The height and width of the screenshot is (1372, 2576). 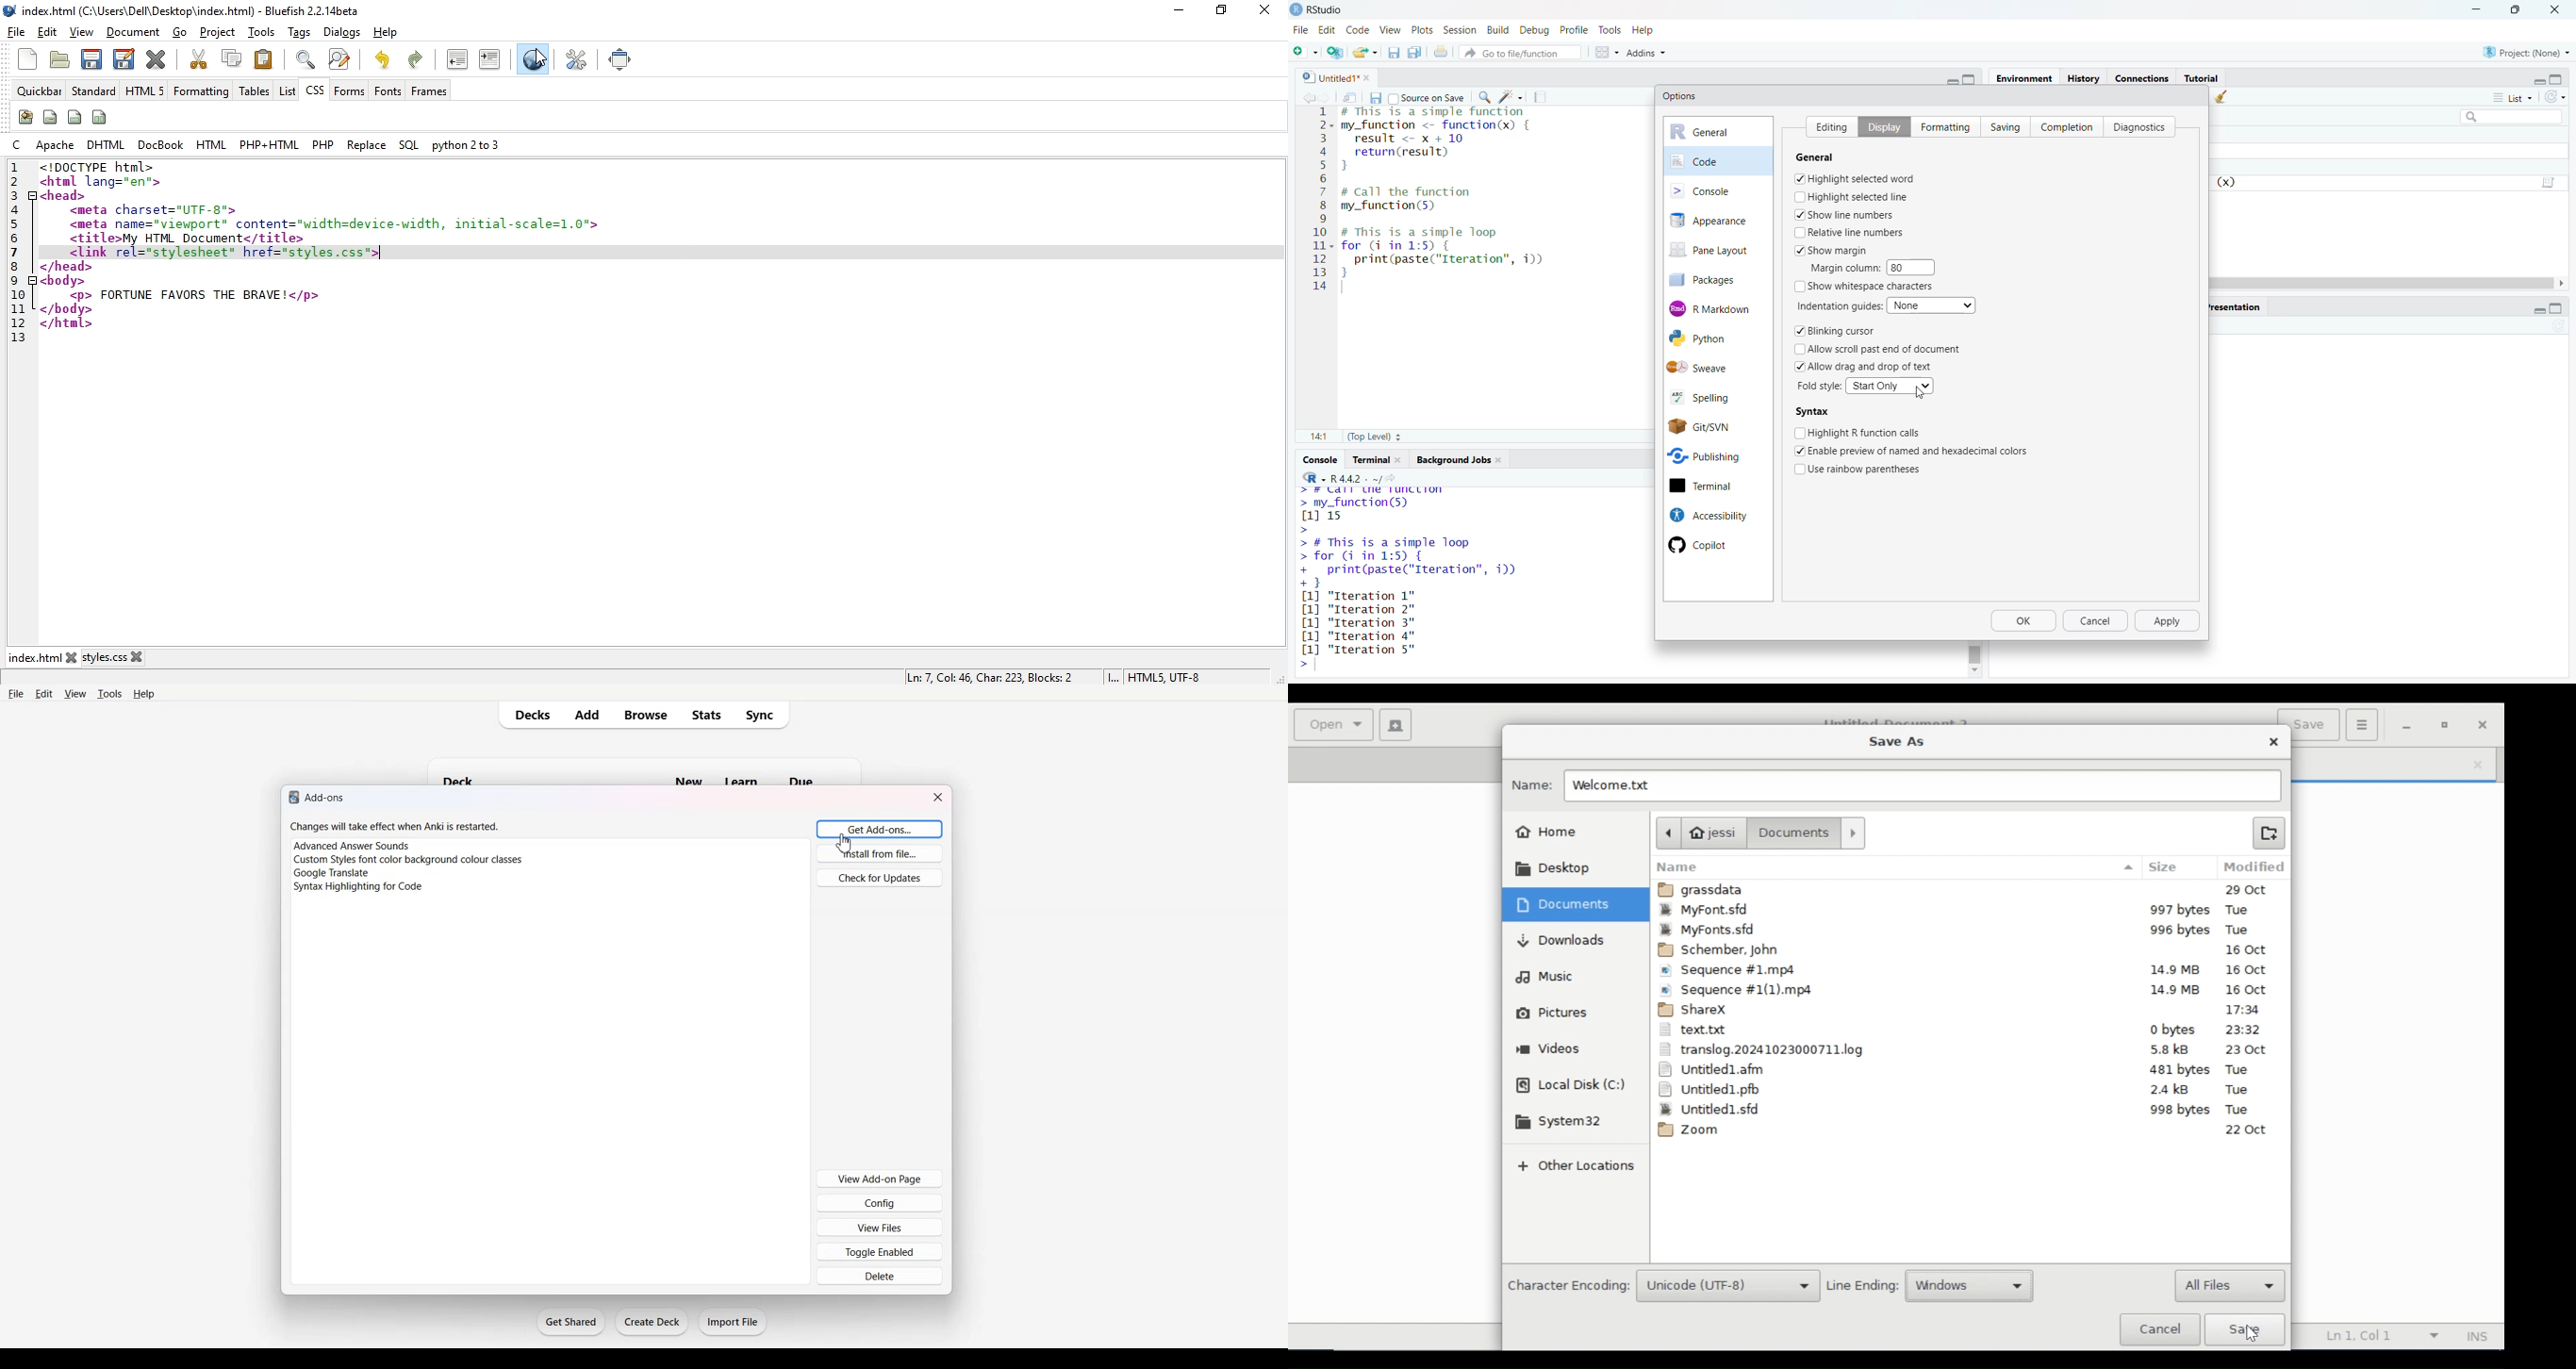 I want to click on Ok, so click(x=2024, y=623).